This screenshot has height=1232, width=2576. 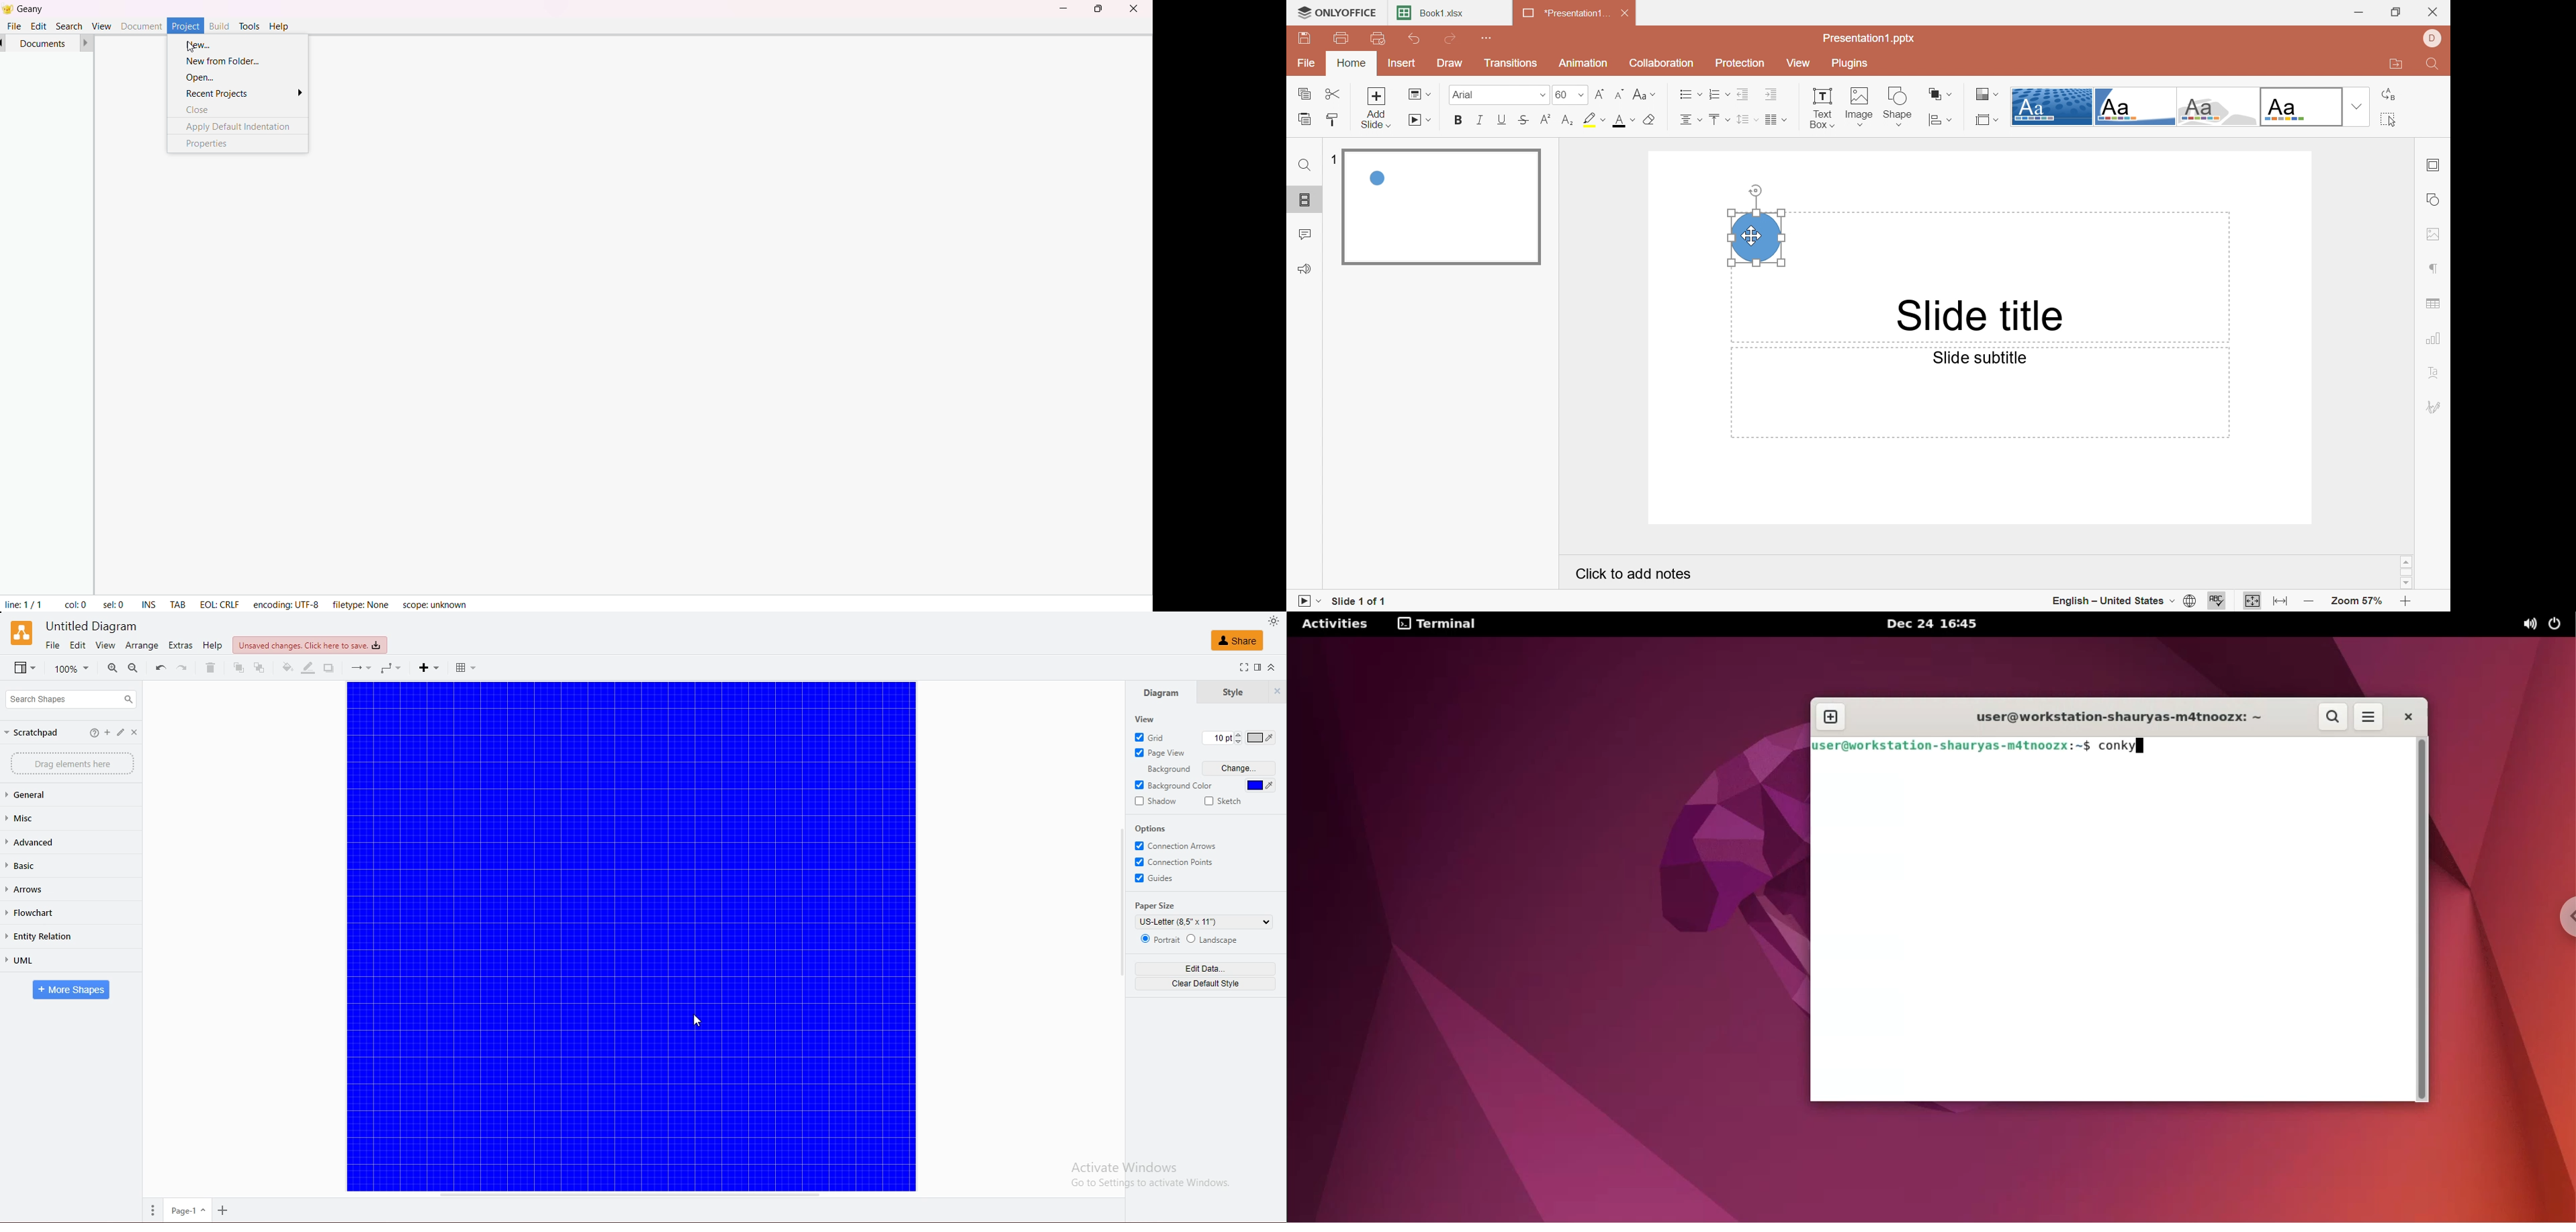 I want to click on Turtle, so click(x=2218, y=107).